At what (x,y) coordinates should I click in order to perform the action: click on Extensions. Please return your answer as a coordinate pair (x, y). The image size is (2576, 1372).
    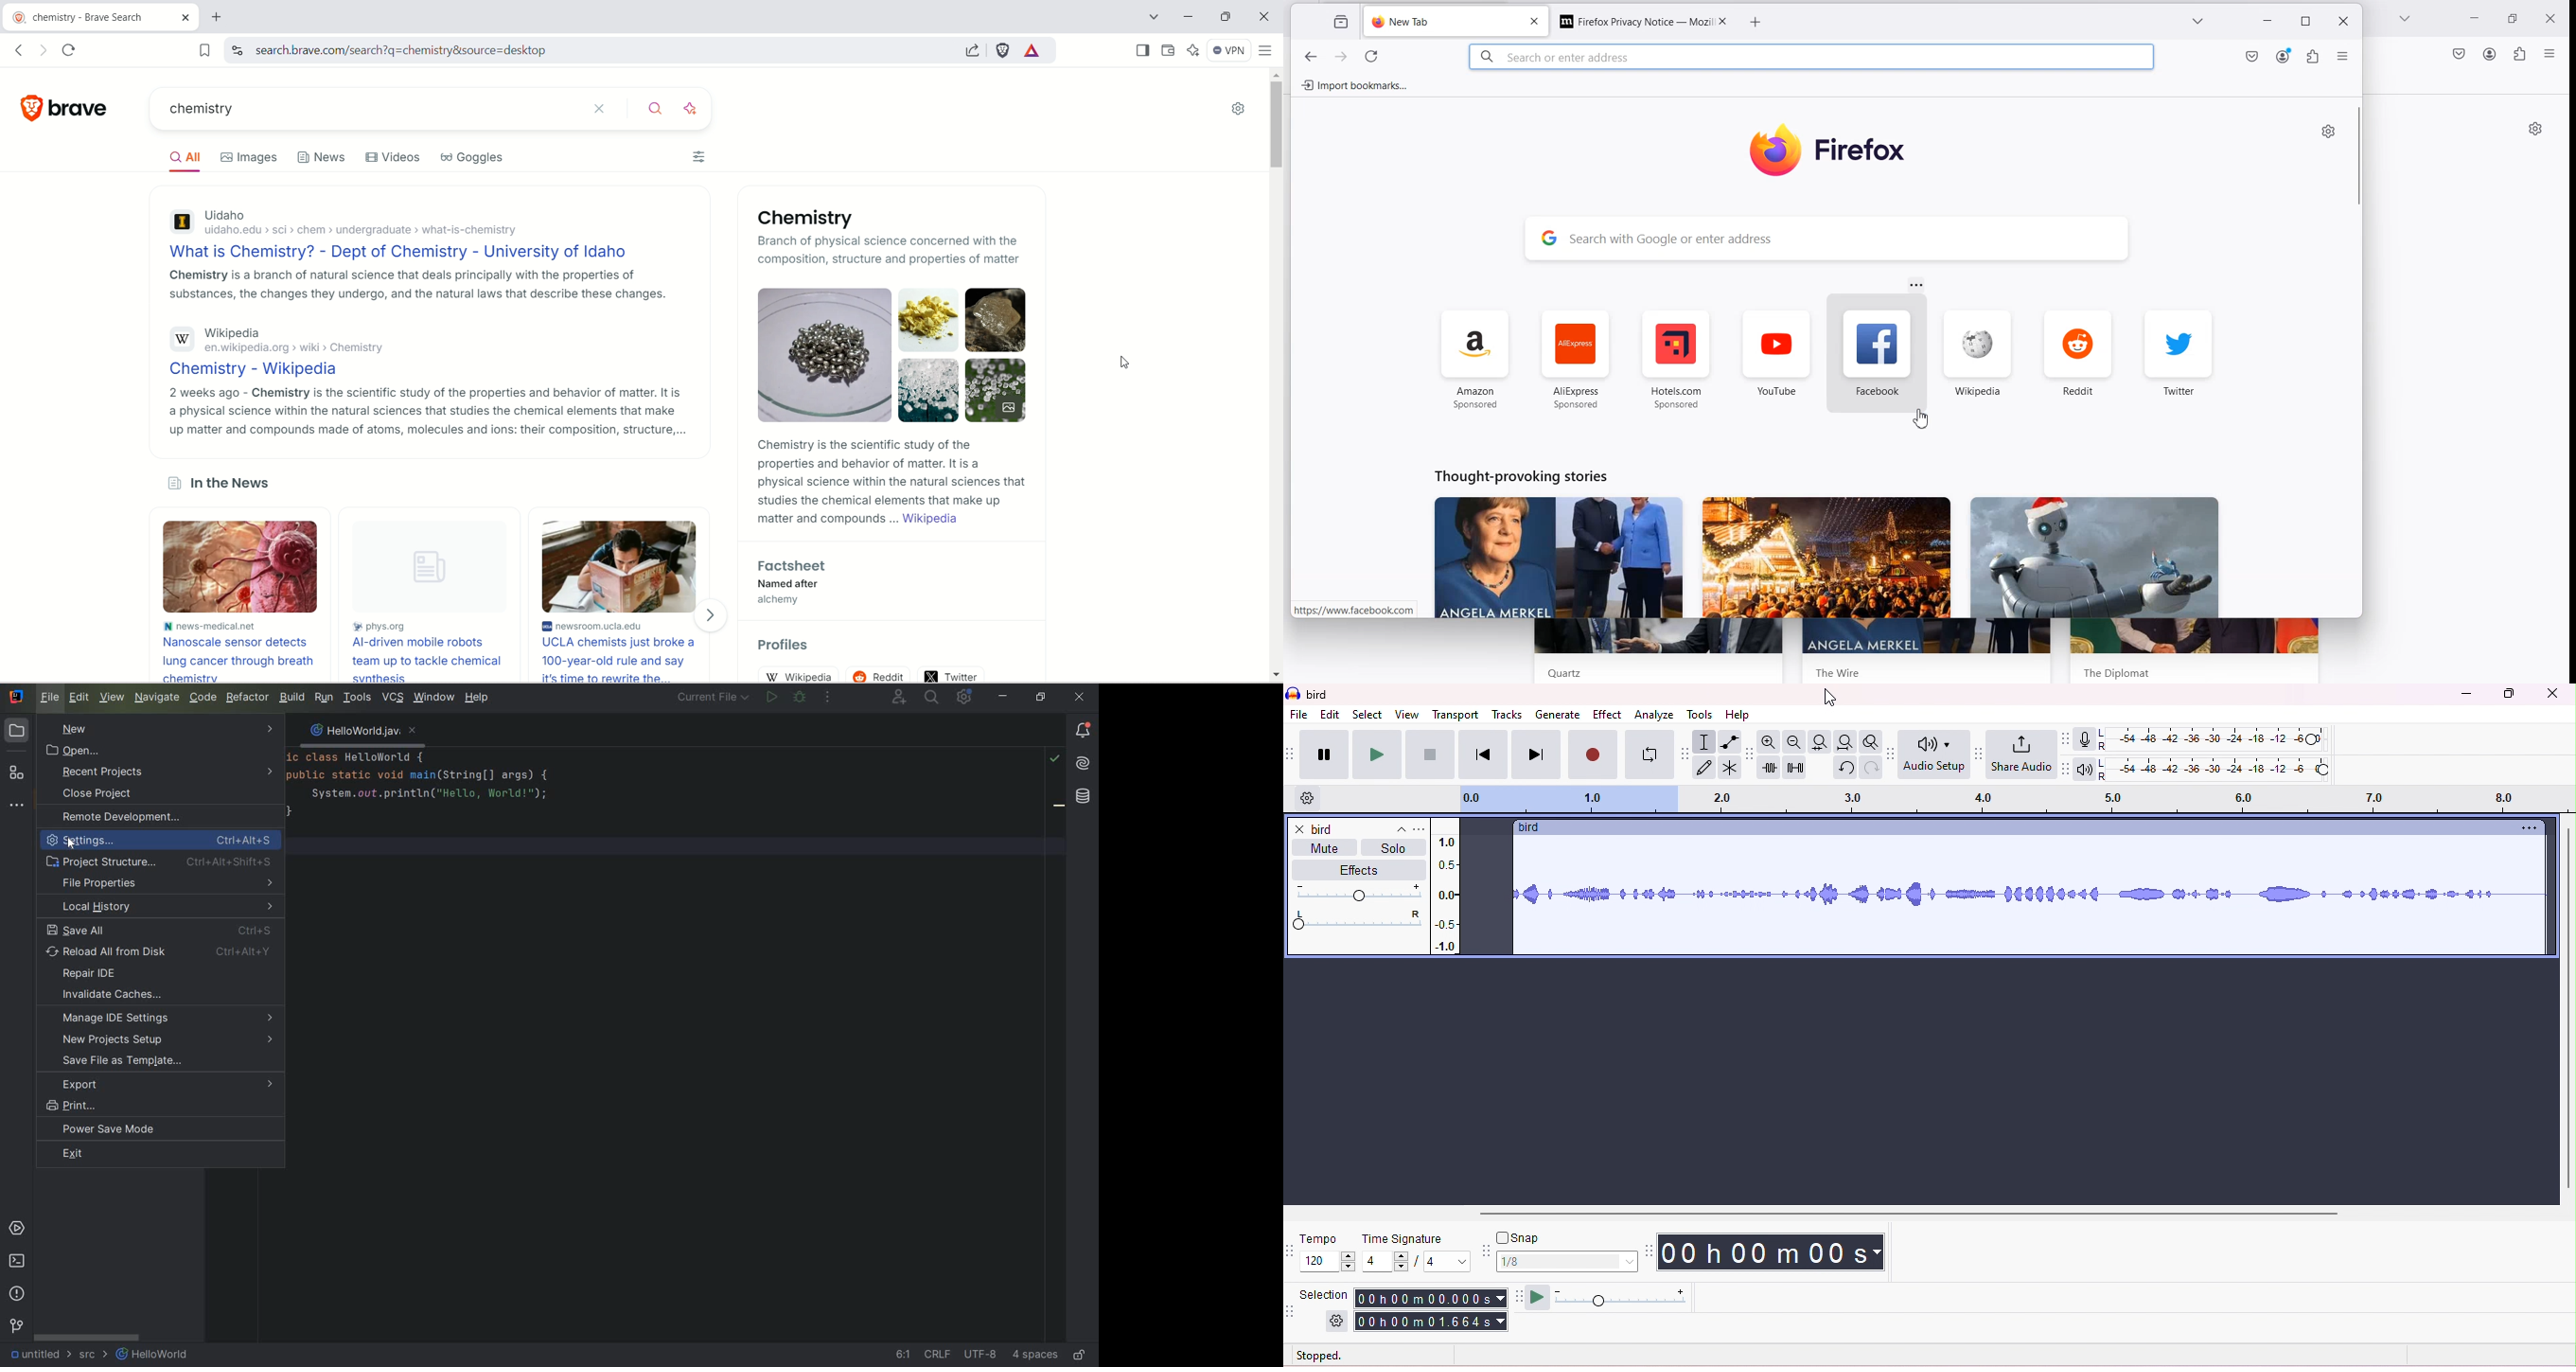
    Looking at the image, I should click on (2519, 54).